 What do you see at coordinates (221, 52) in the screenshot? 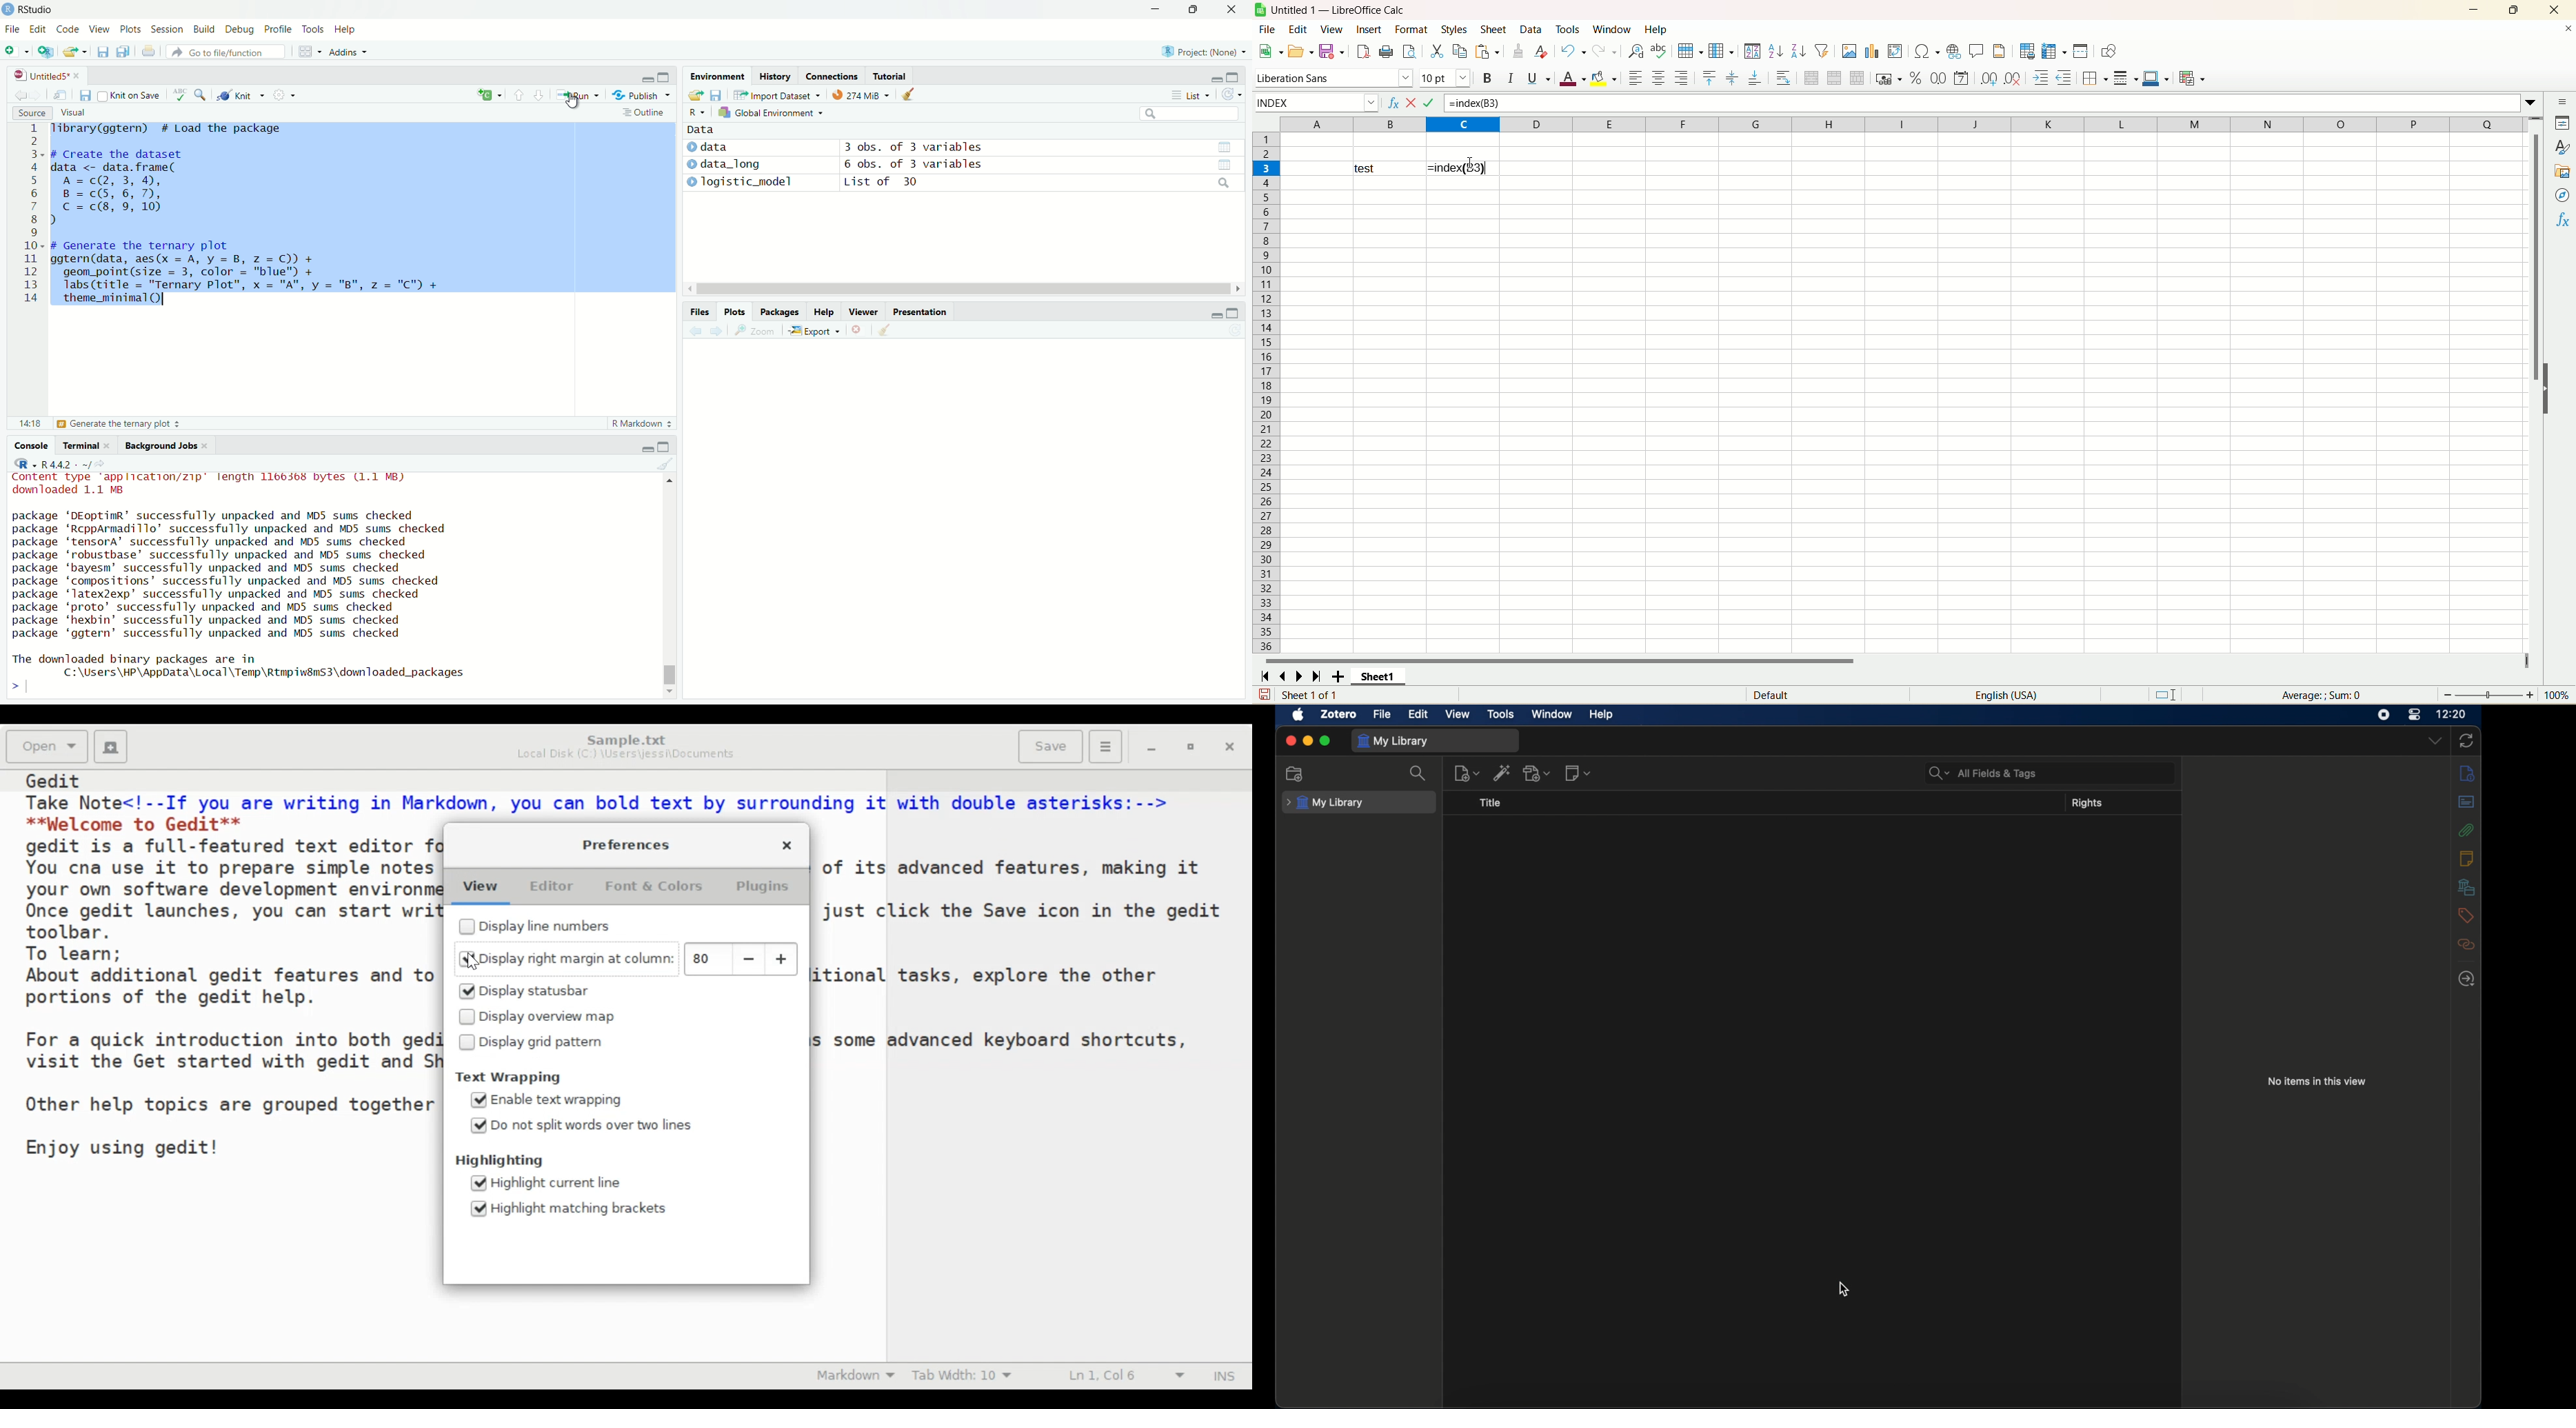
I see `Go to file/function` at bounding box center [221, 52].